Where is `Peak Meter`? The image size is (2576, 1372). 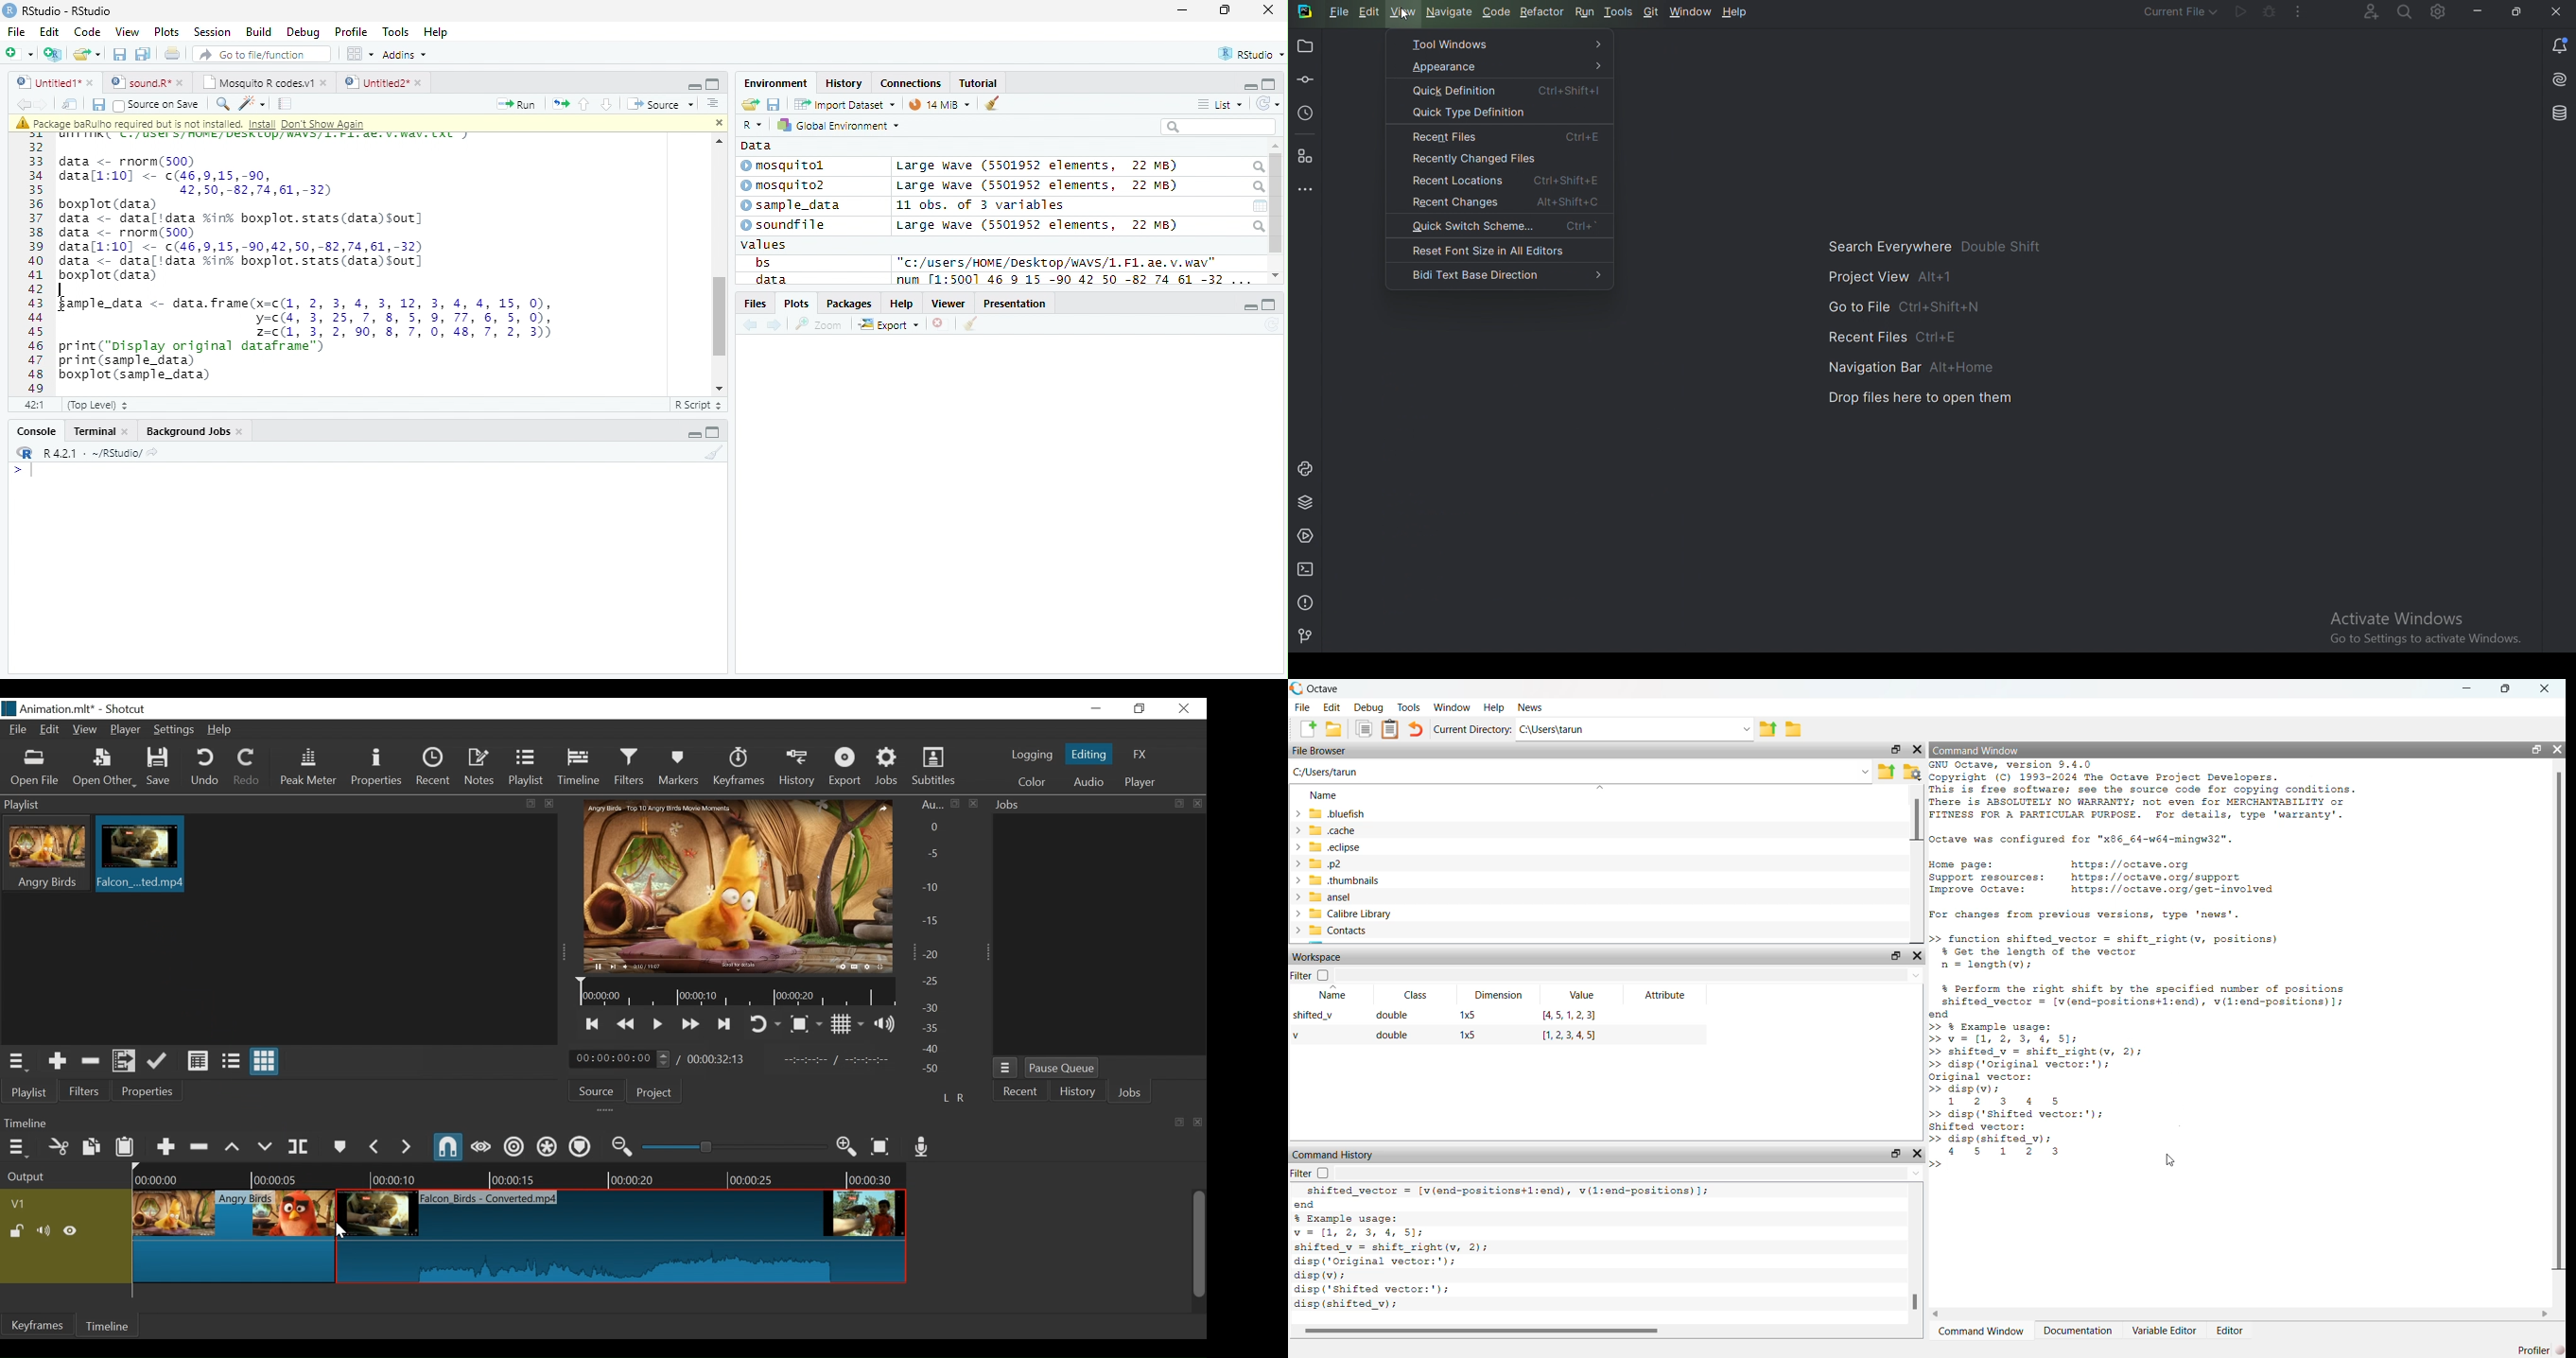 Peak Meter is located at coordinates (308, 768).